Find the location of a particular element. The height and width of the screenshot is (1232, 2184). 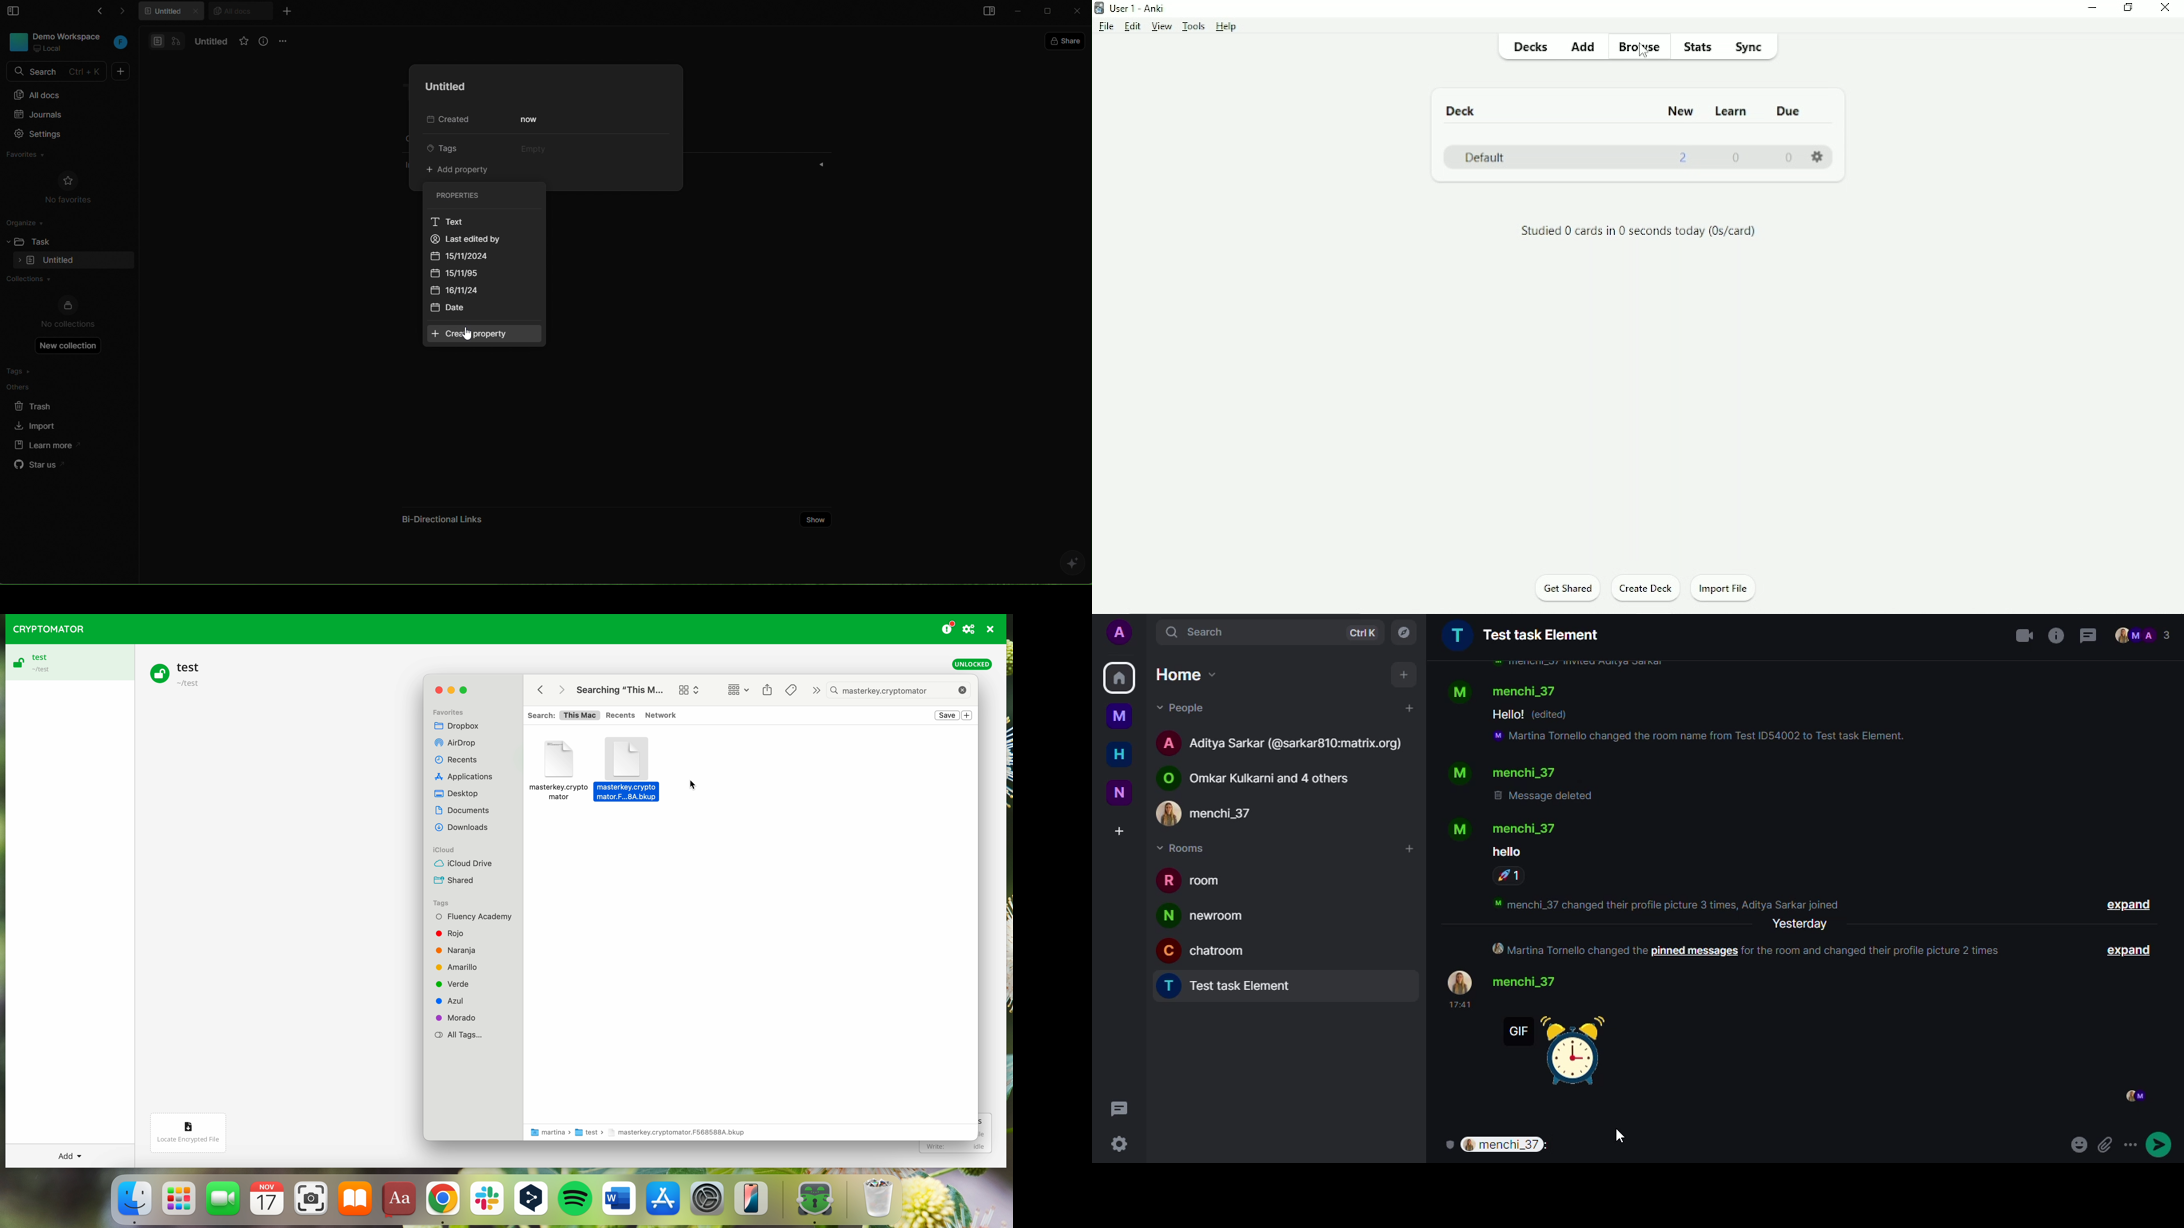

new collection is located at coordinates (69, 346).